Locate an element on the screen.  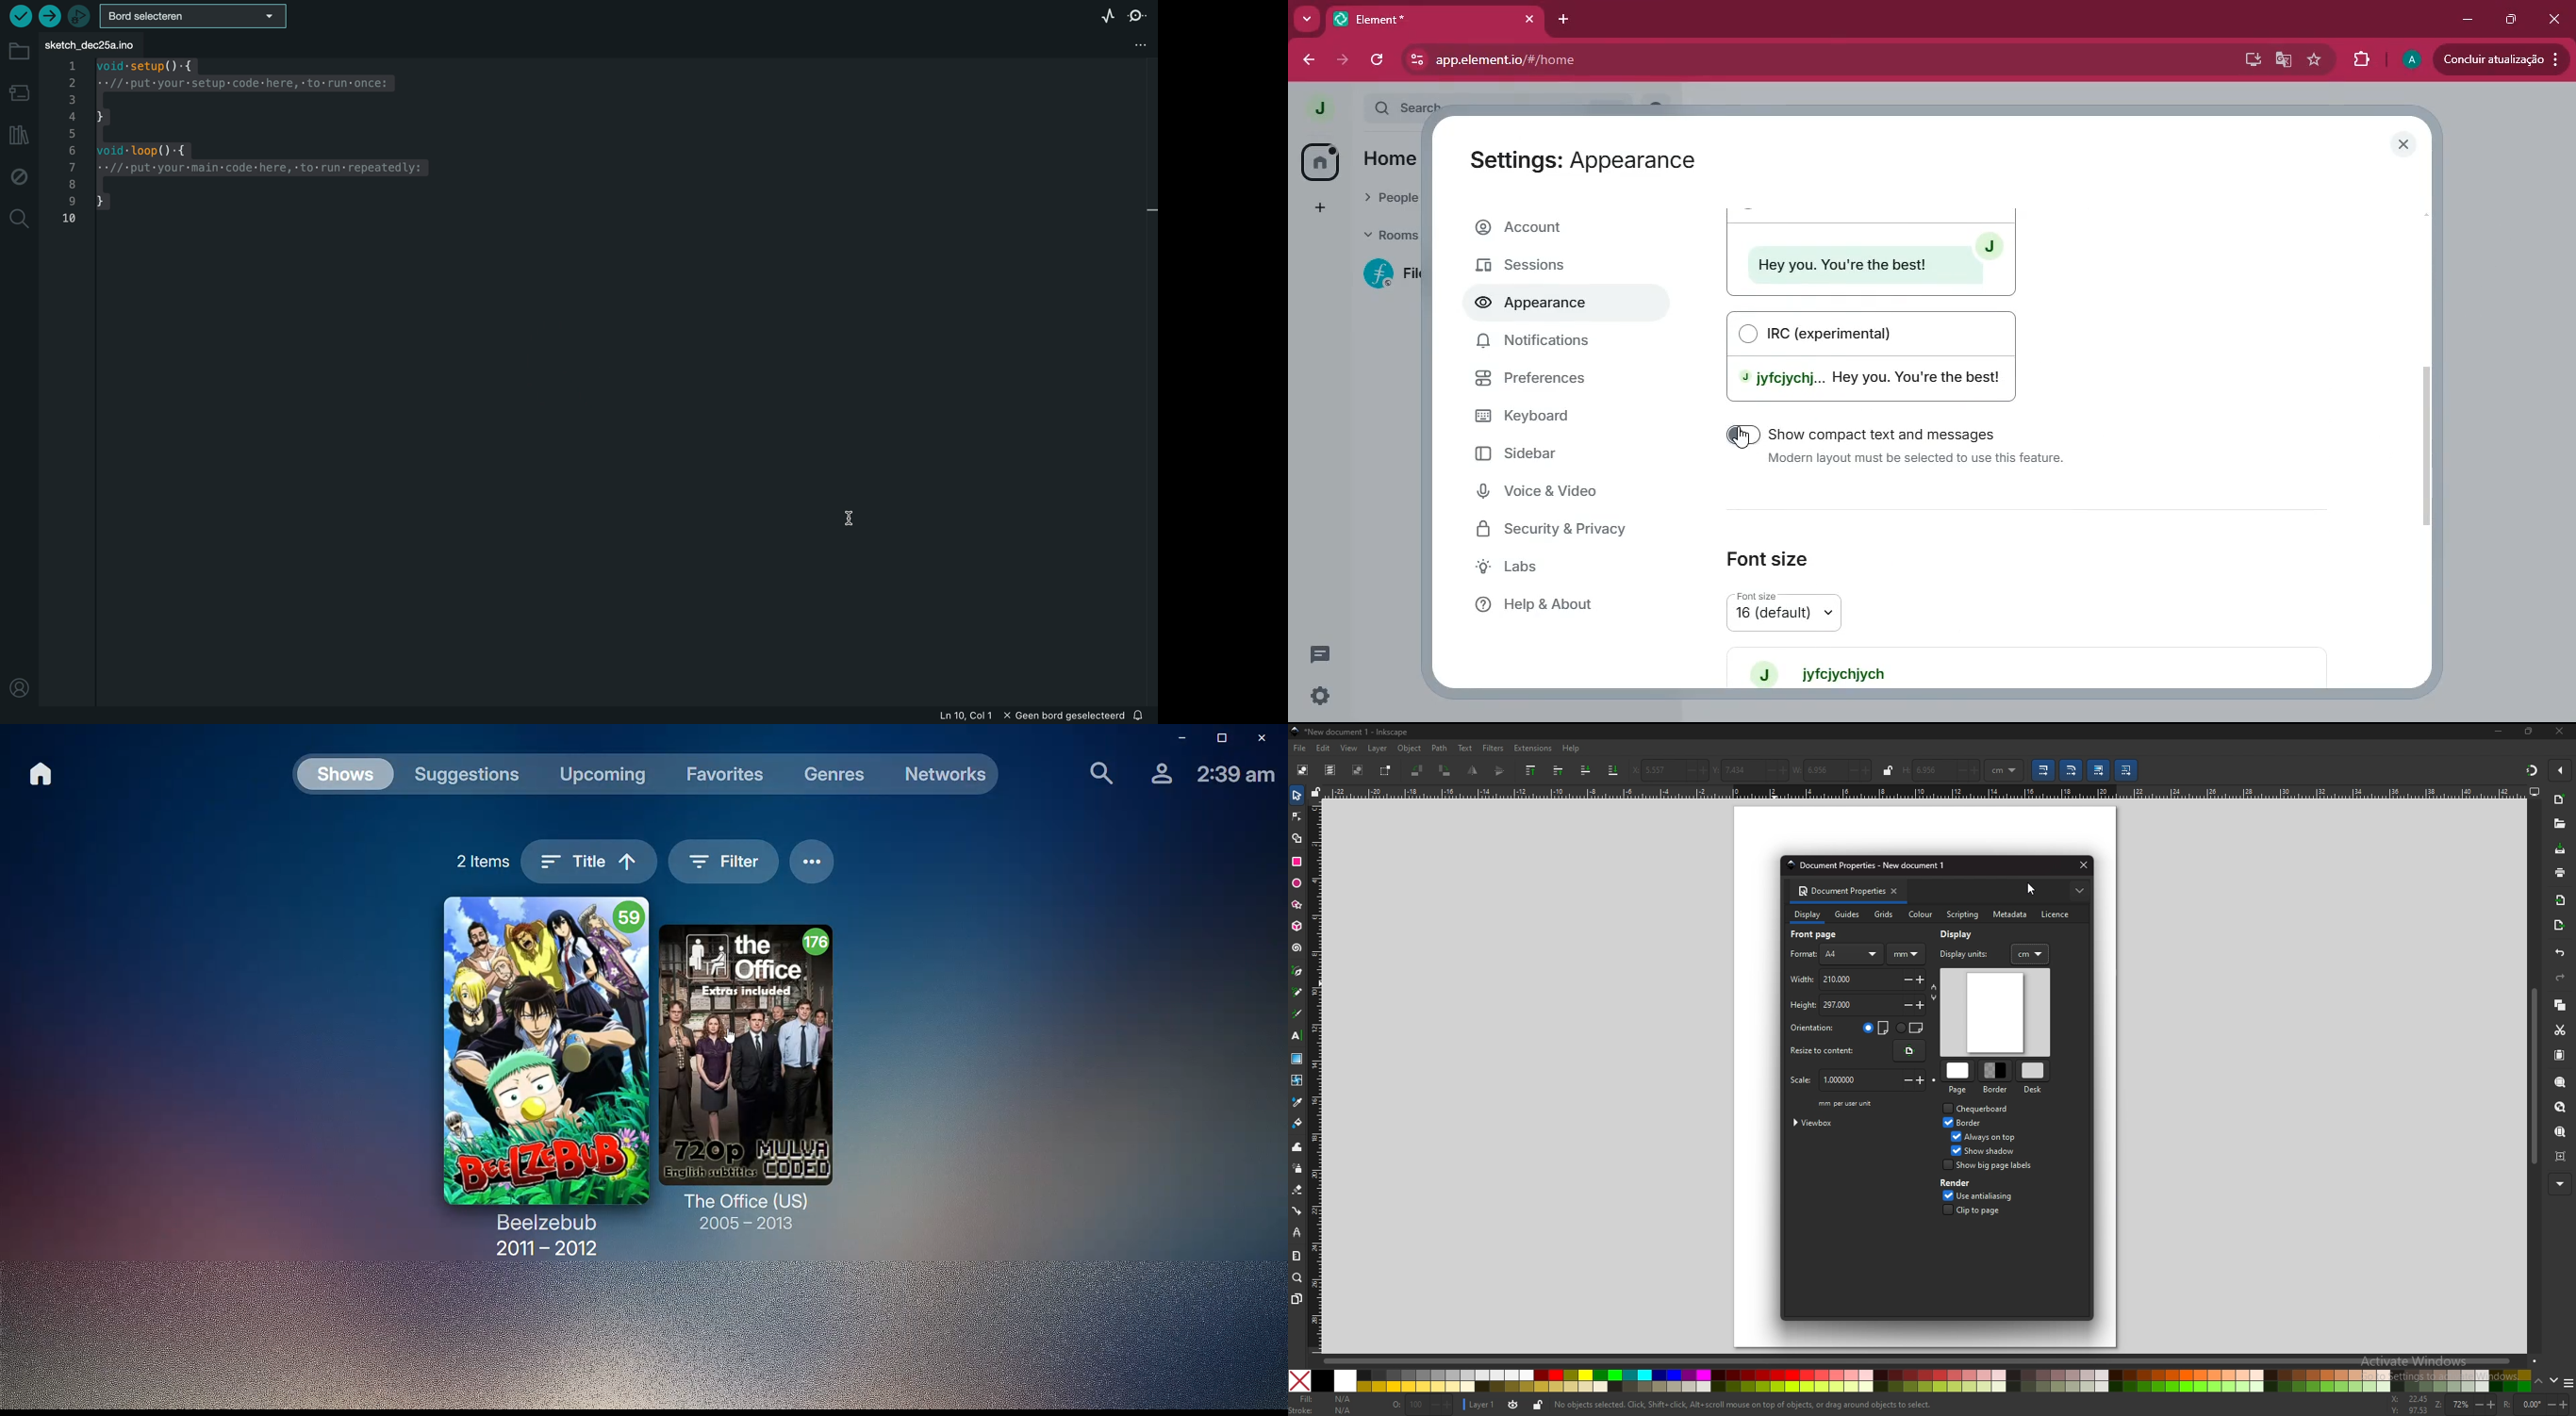
serial  monitor is located at coordinates (1138, 16).